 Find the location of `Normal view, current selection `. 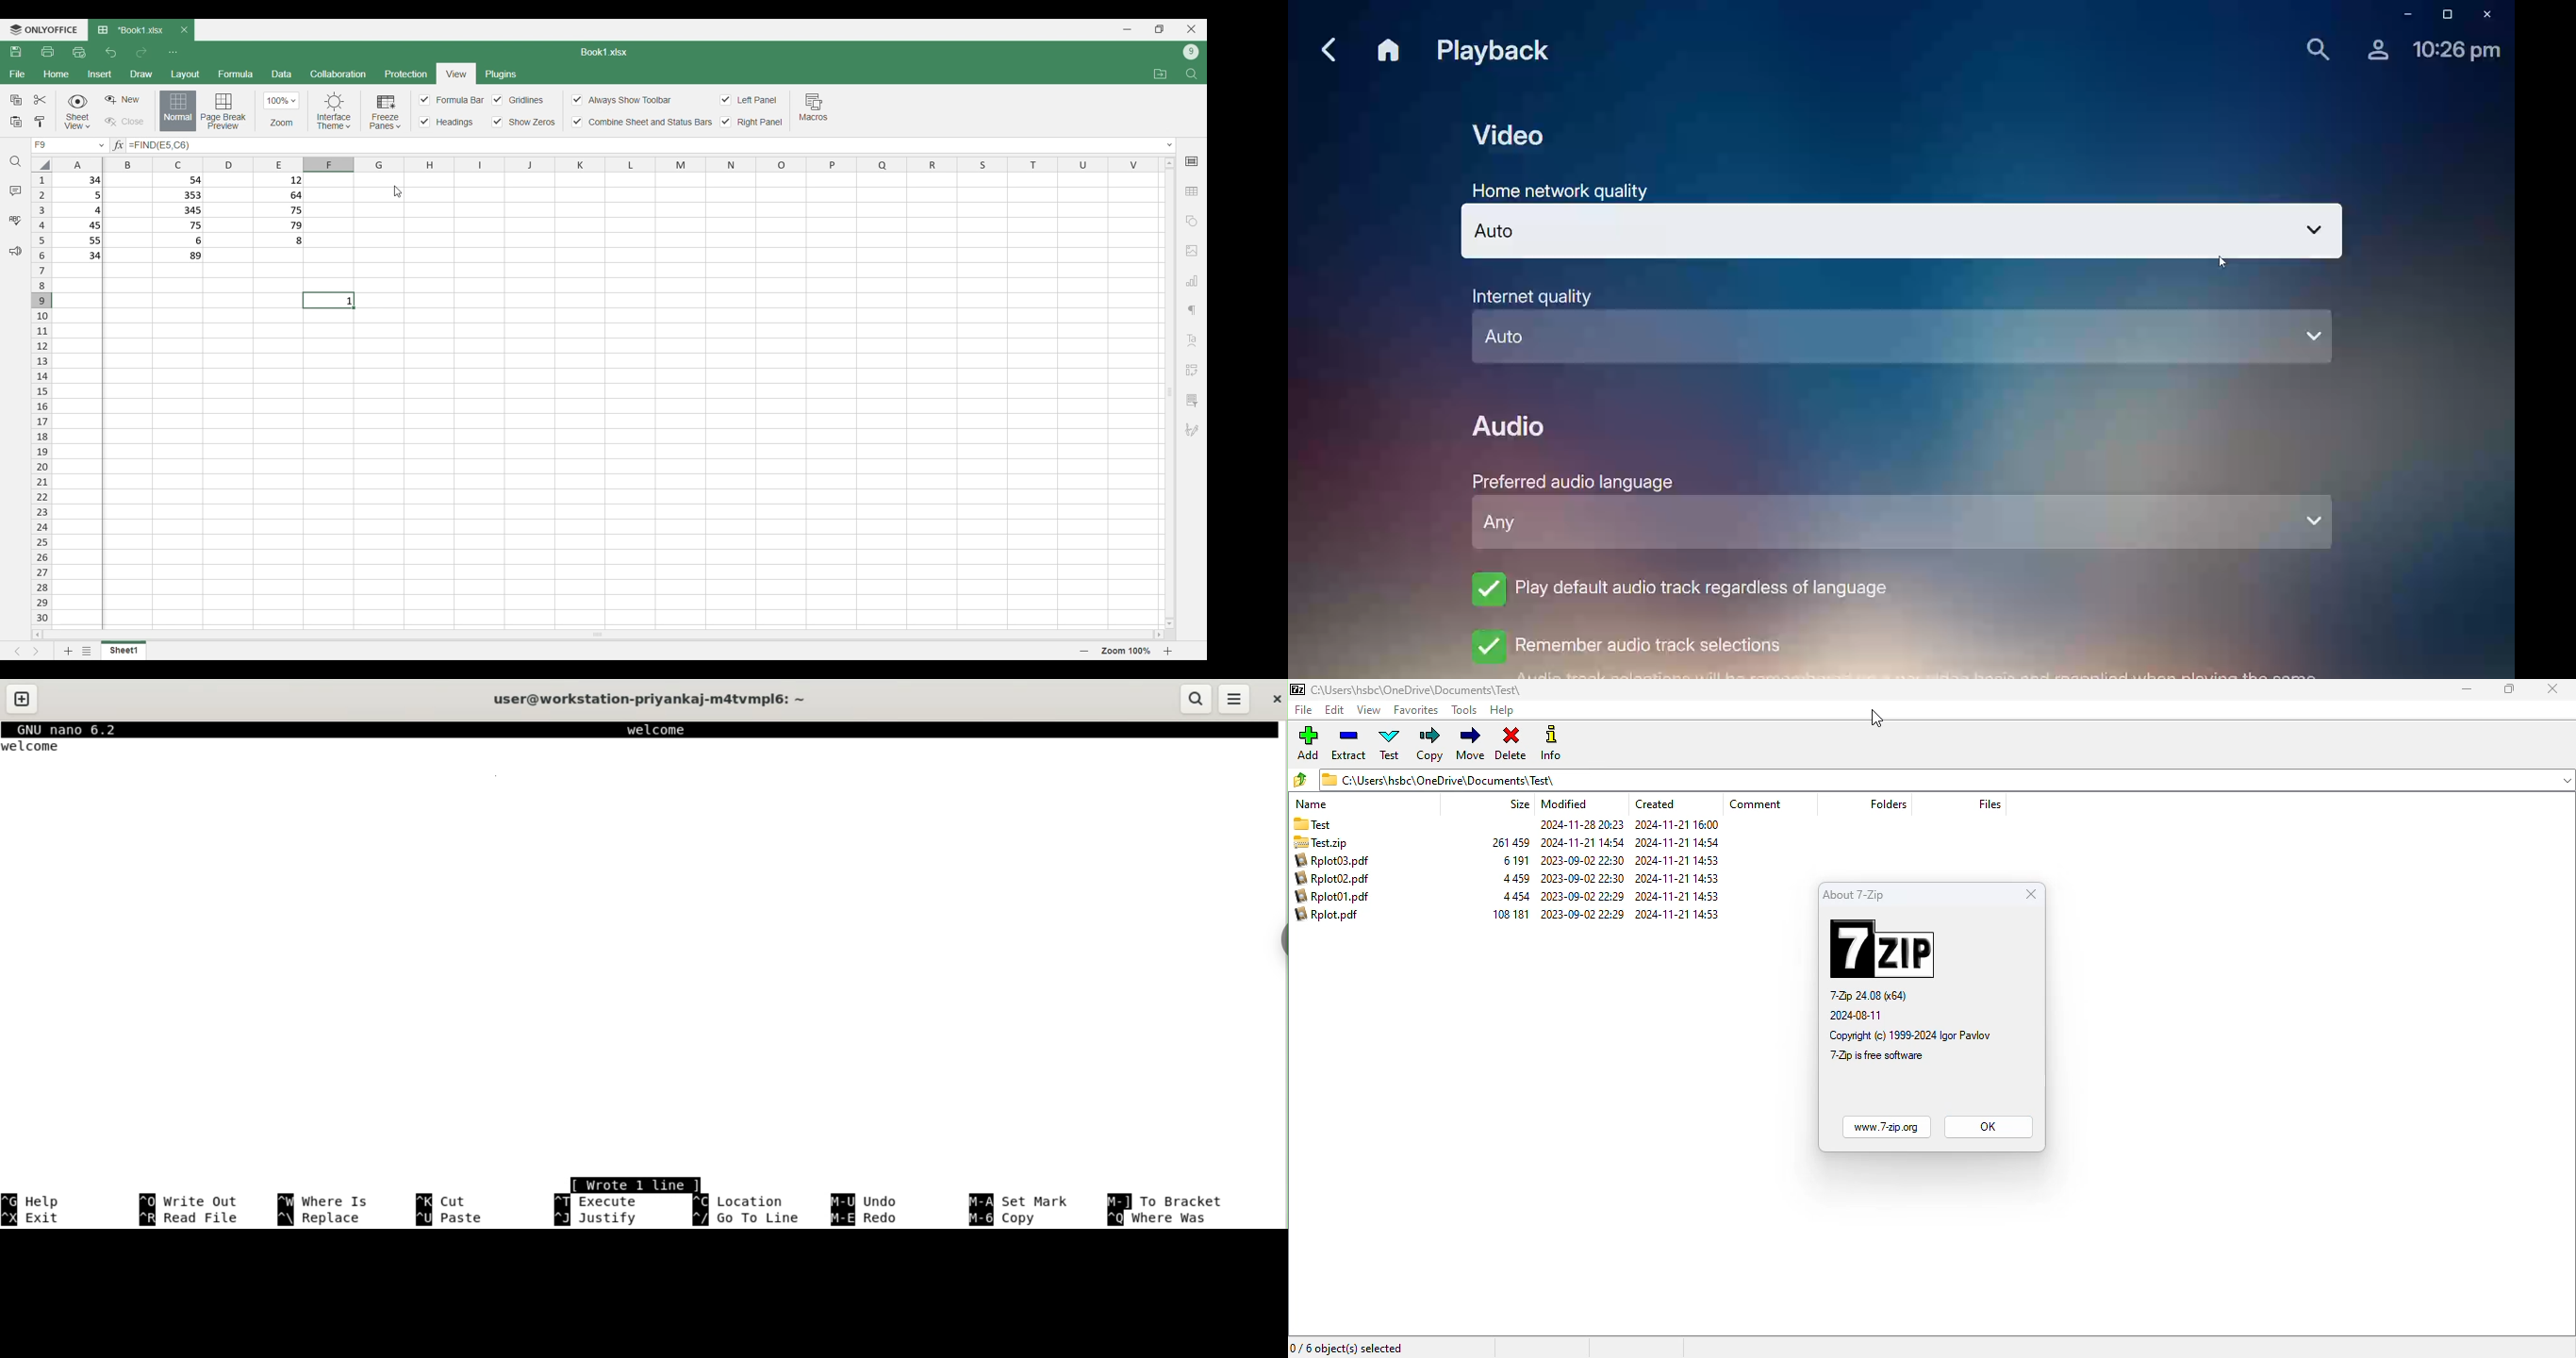

Normal view, current selection  is located at coordinates (178, 111).